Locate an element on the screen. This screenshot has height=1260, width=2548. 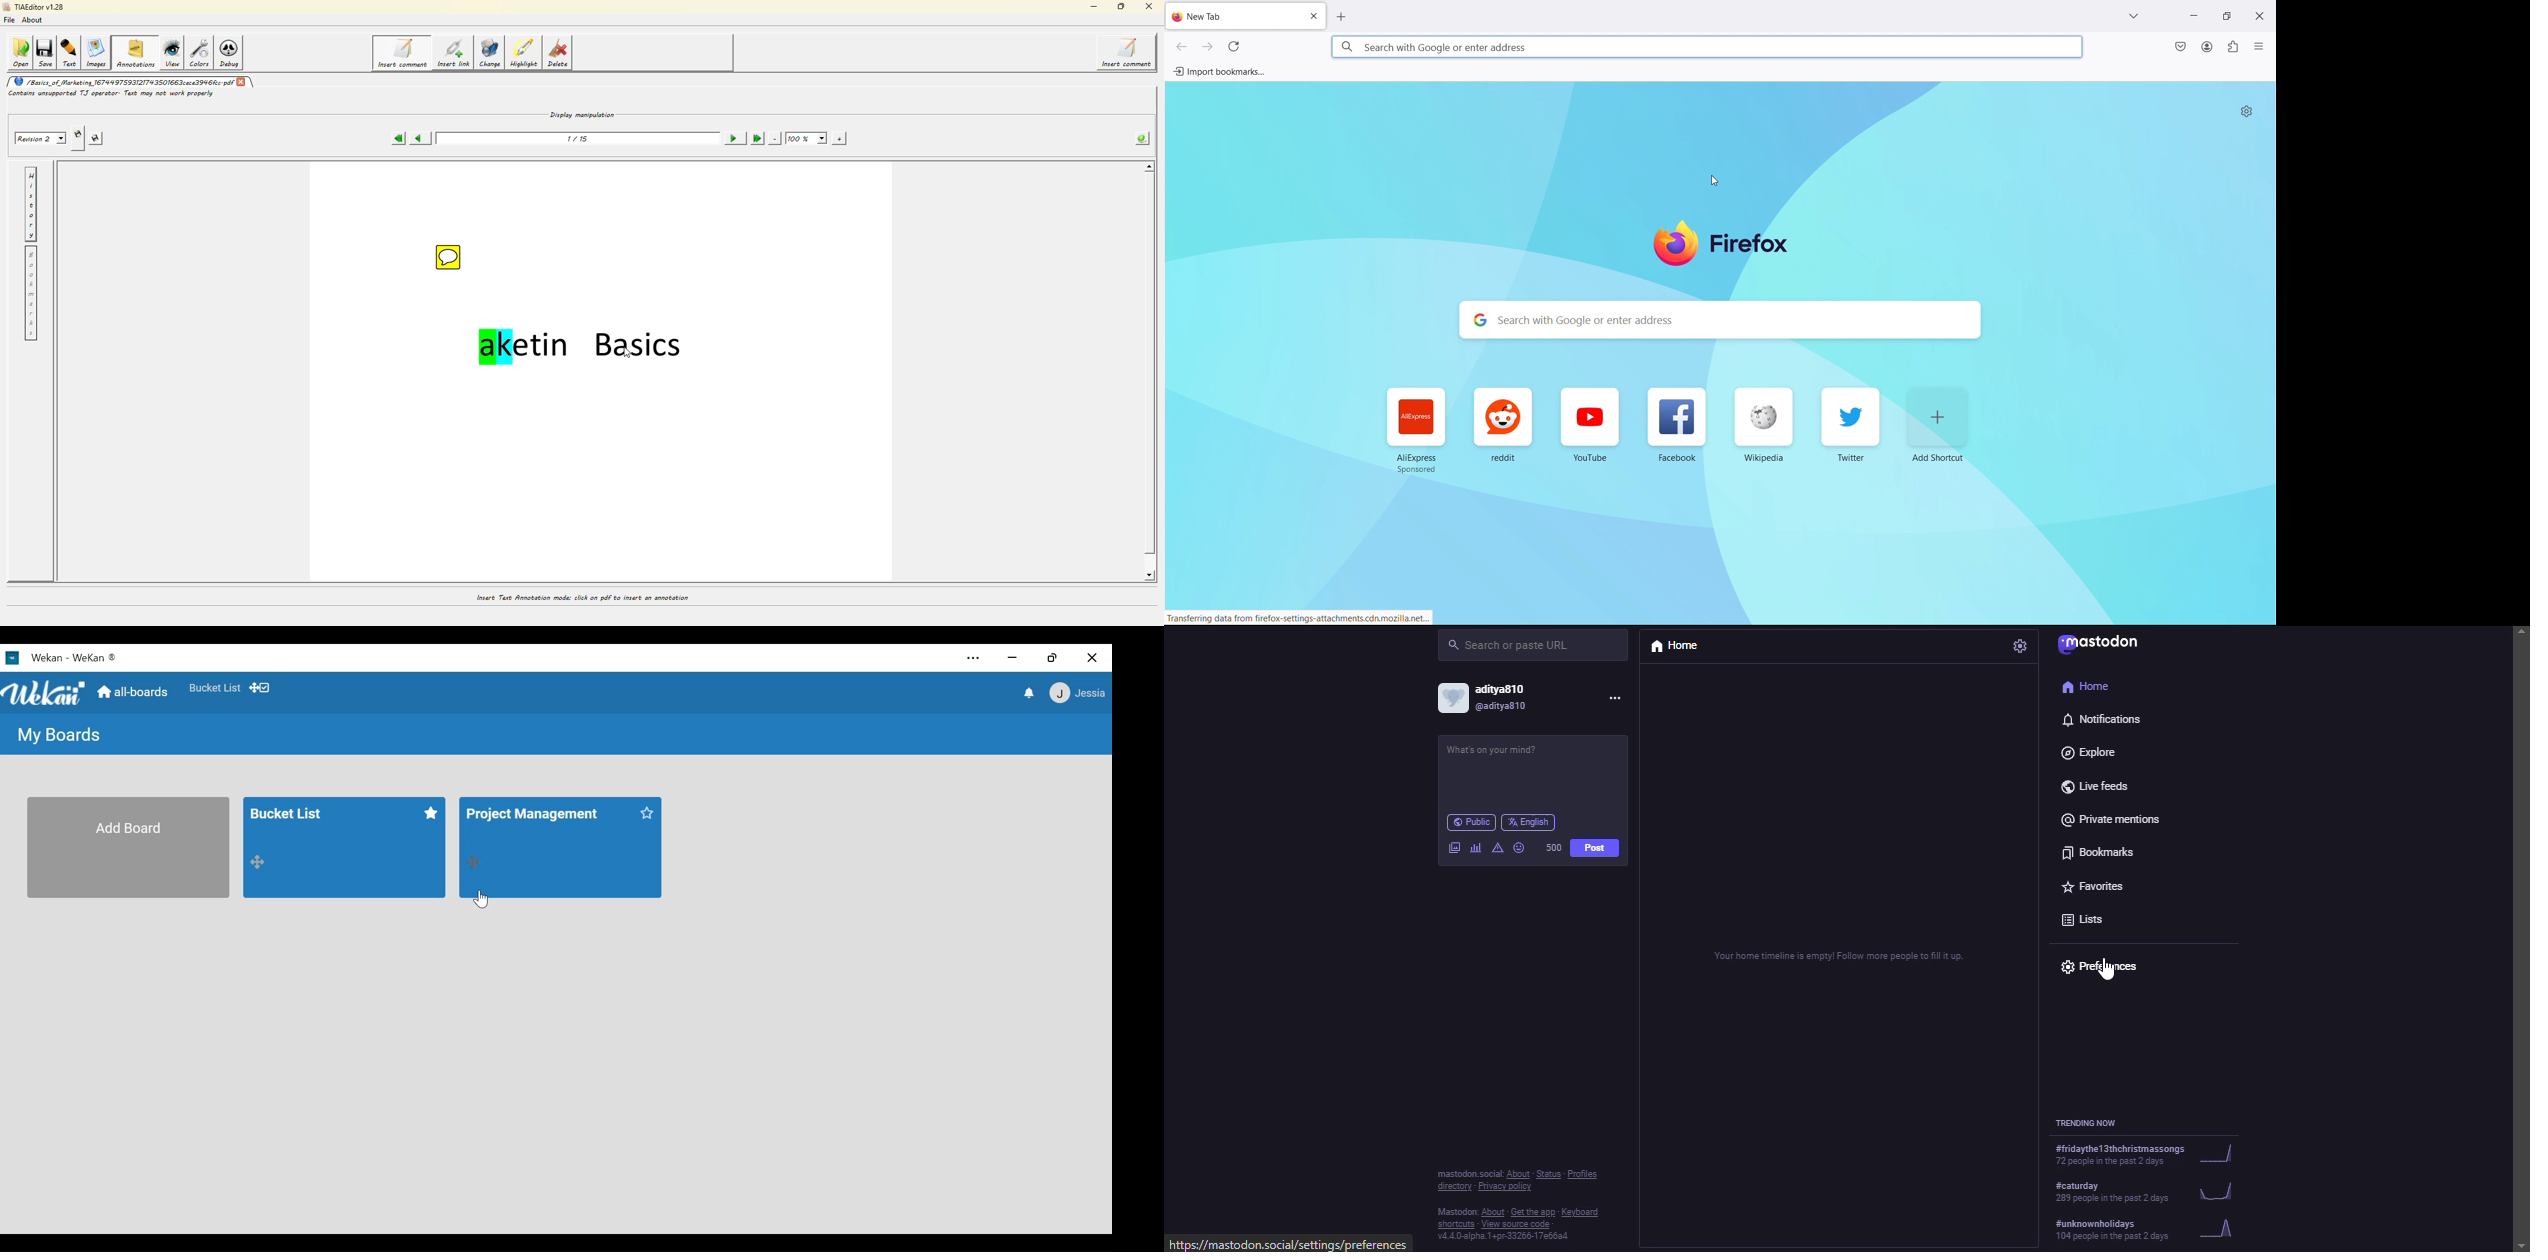
search with google or enter address is located at coordinates (1722, 320).